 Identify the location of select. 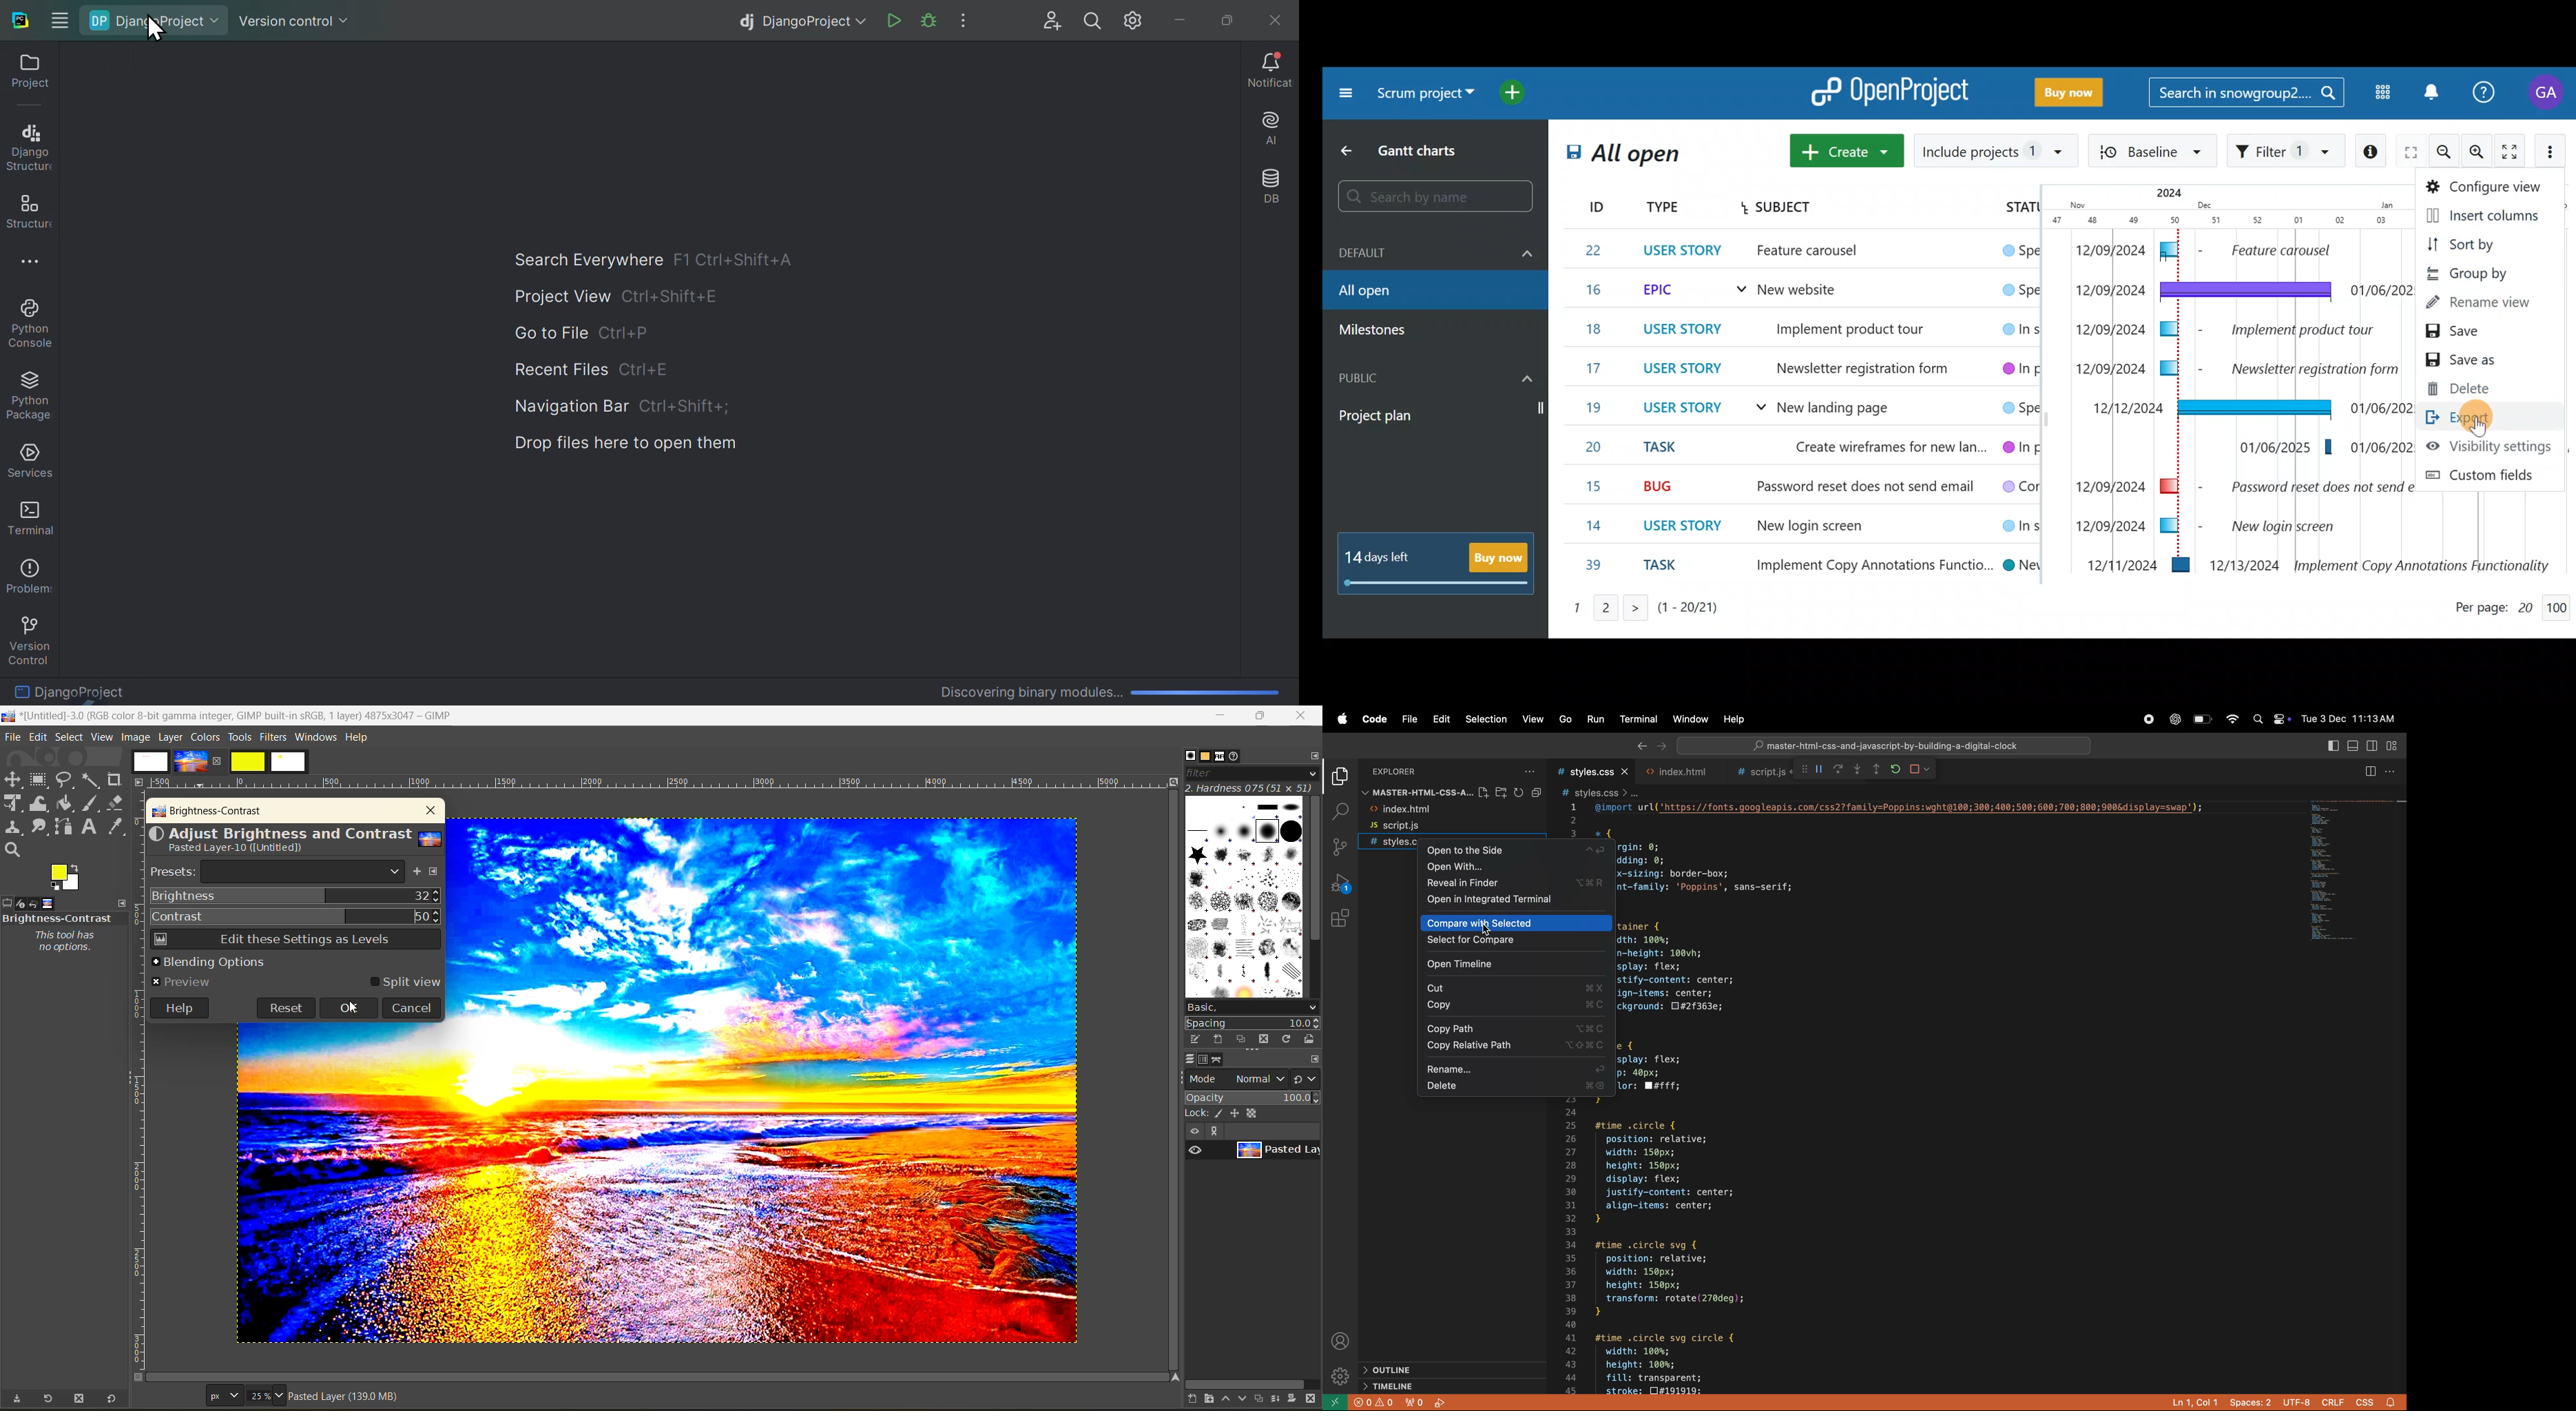
(71, 738).